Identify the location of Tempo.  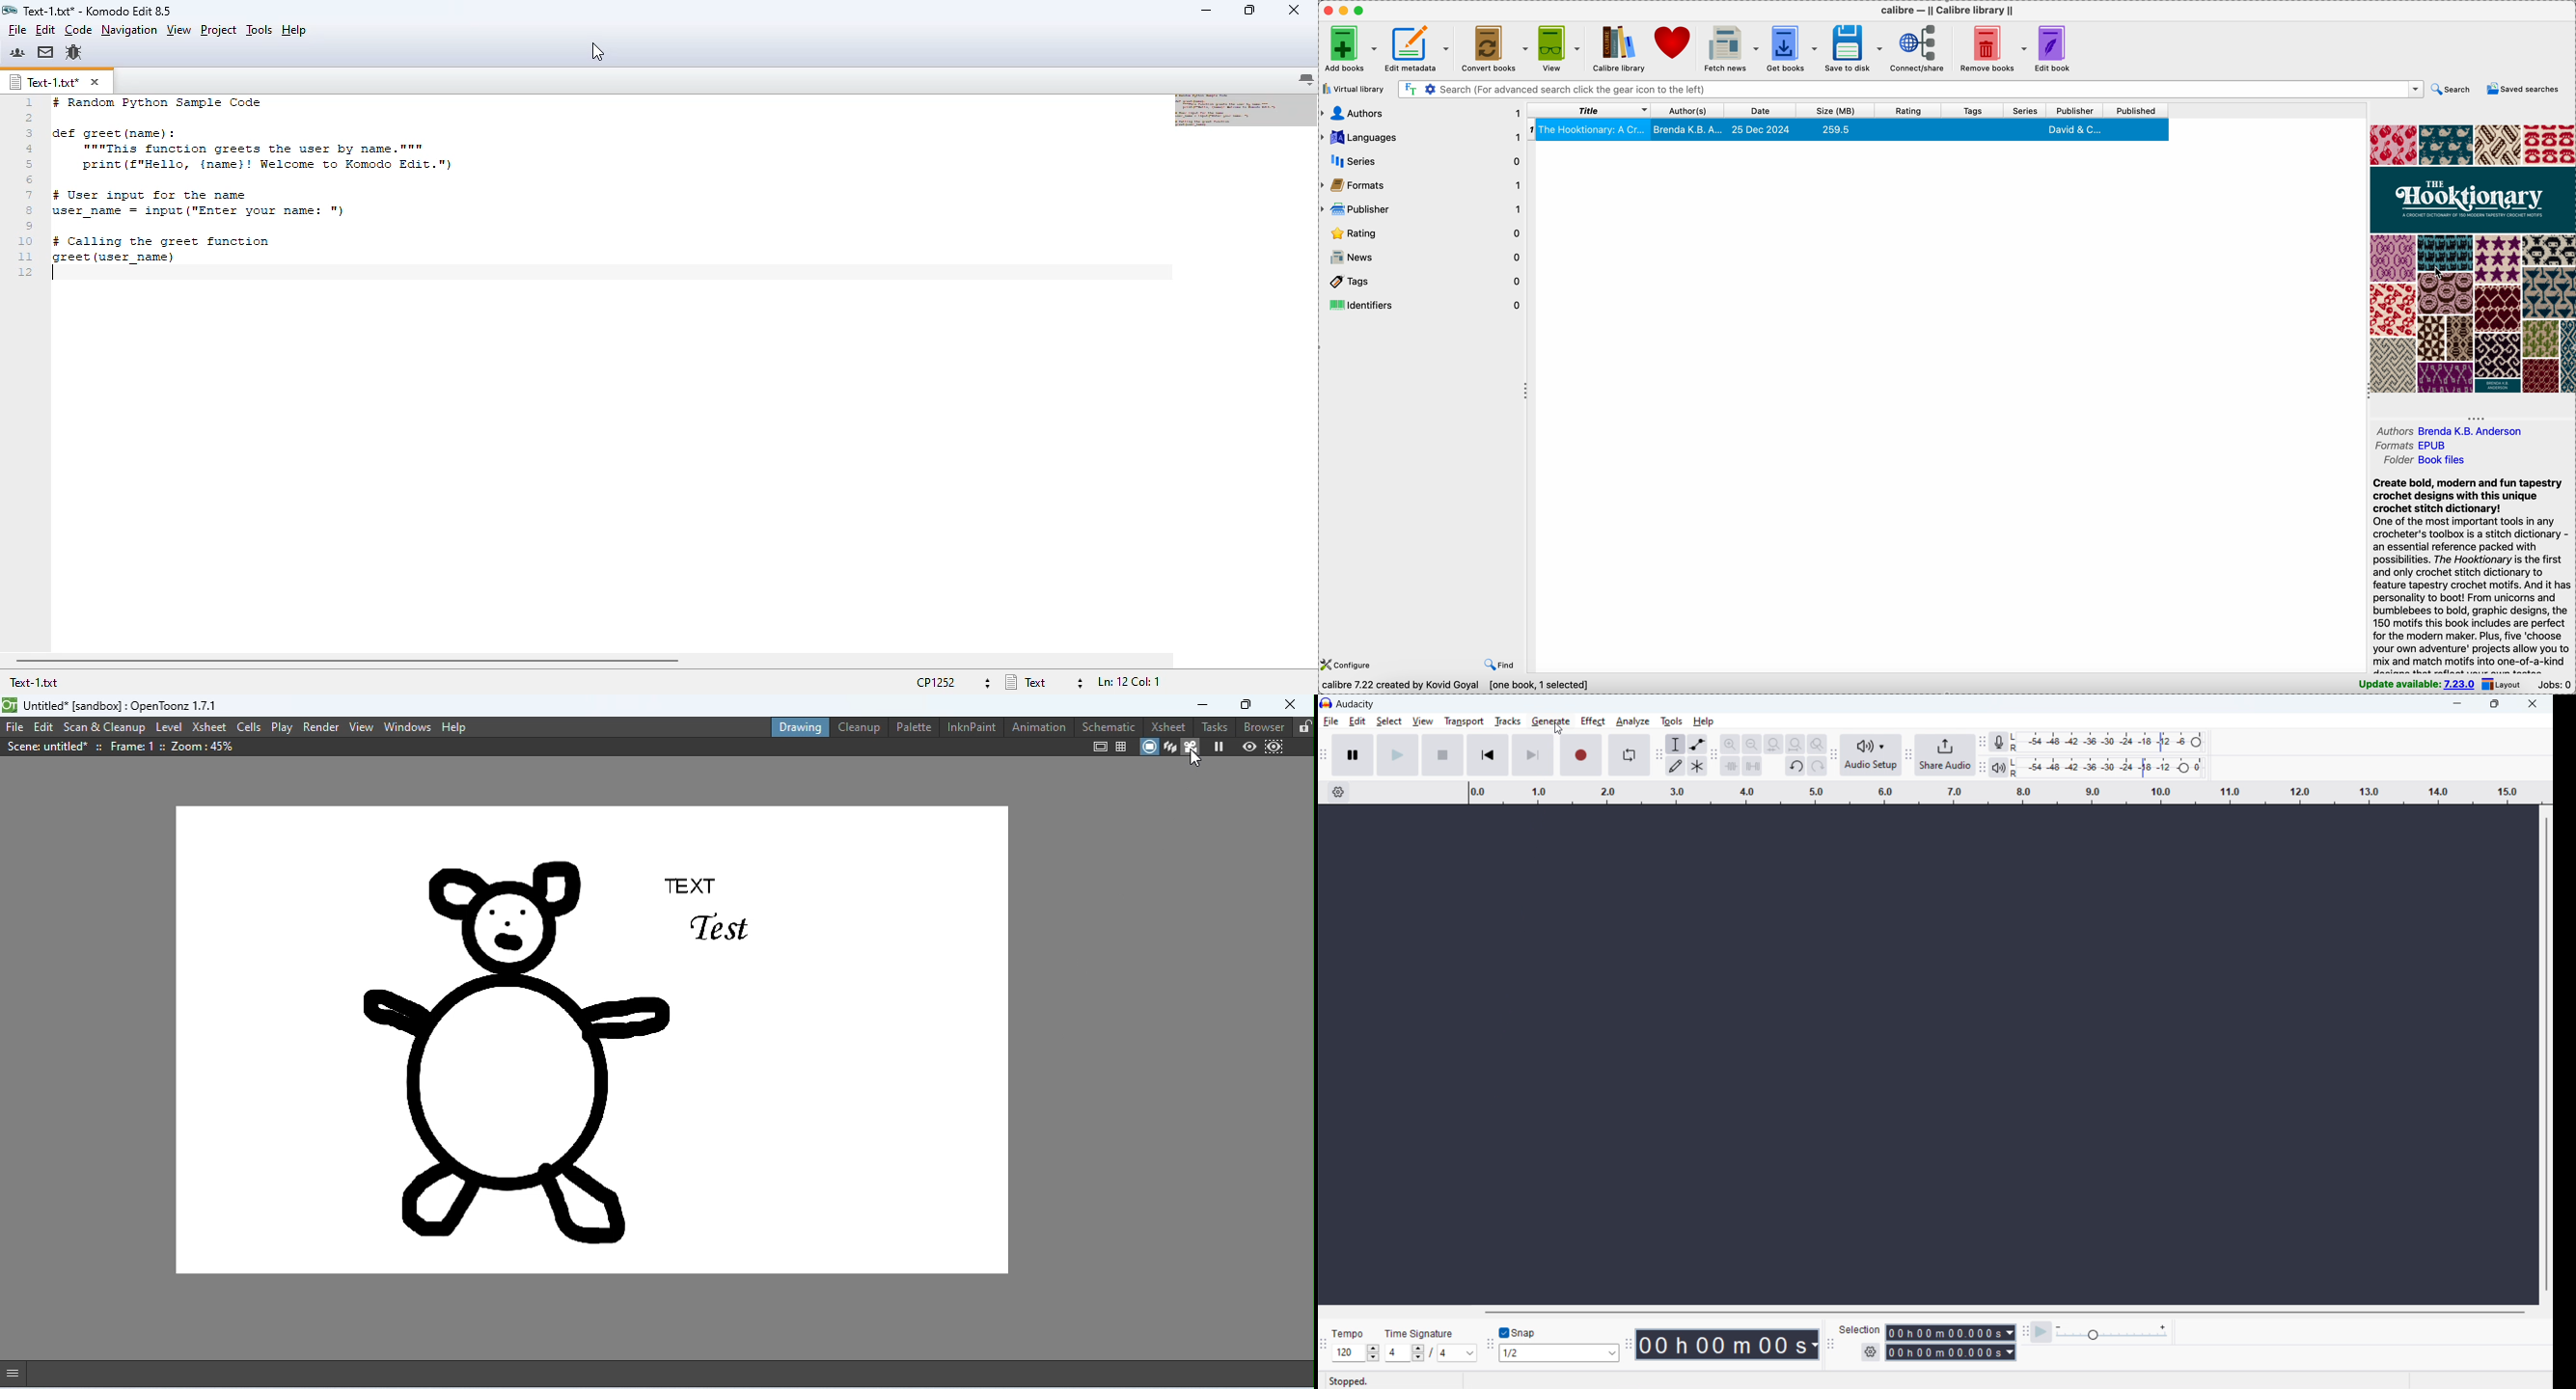
(1350, 1333).